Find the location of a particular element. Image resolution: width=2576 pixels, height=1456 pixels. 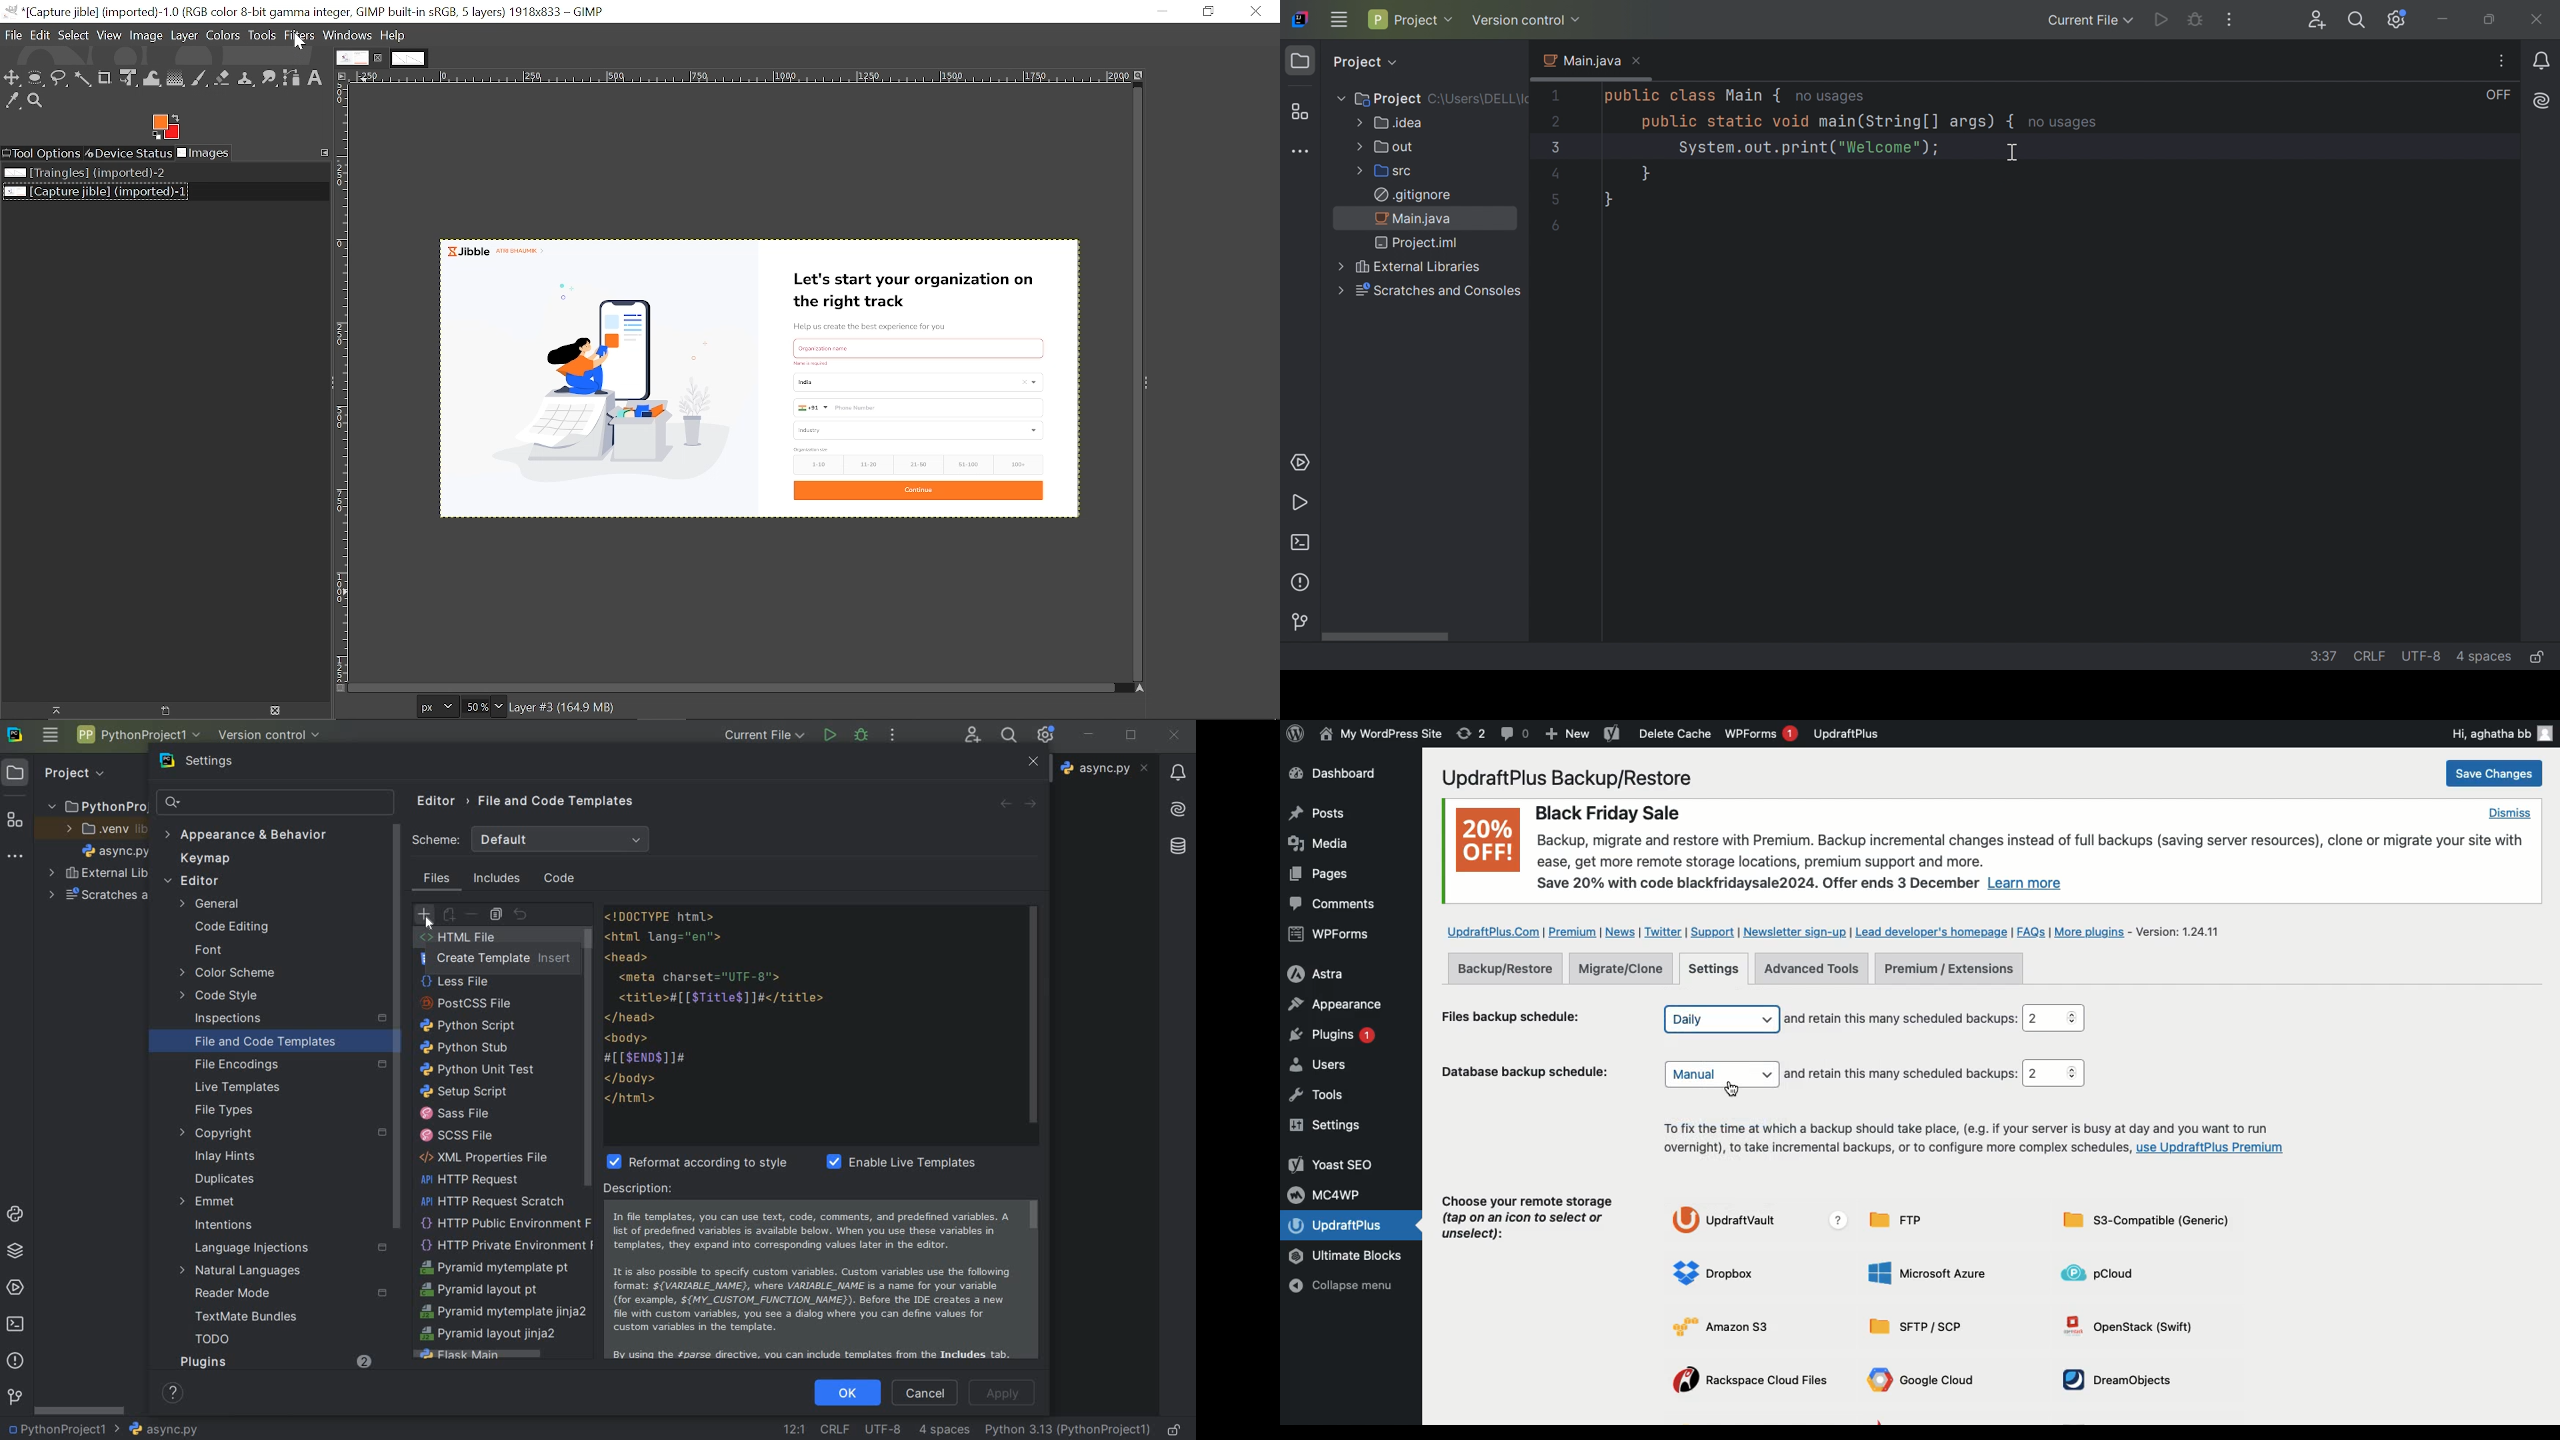

notifications is located at coordinates (1175, 773).